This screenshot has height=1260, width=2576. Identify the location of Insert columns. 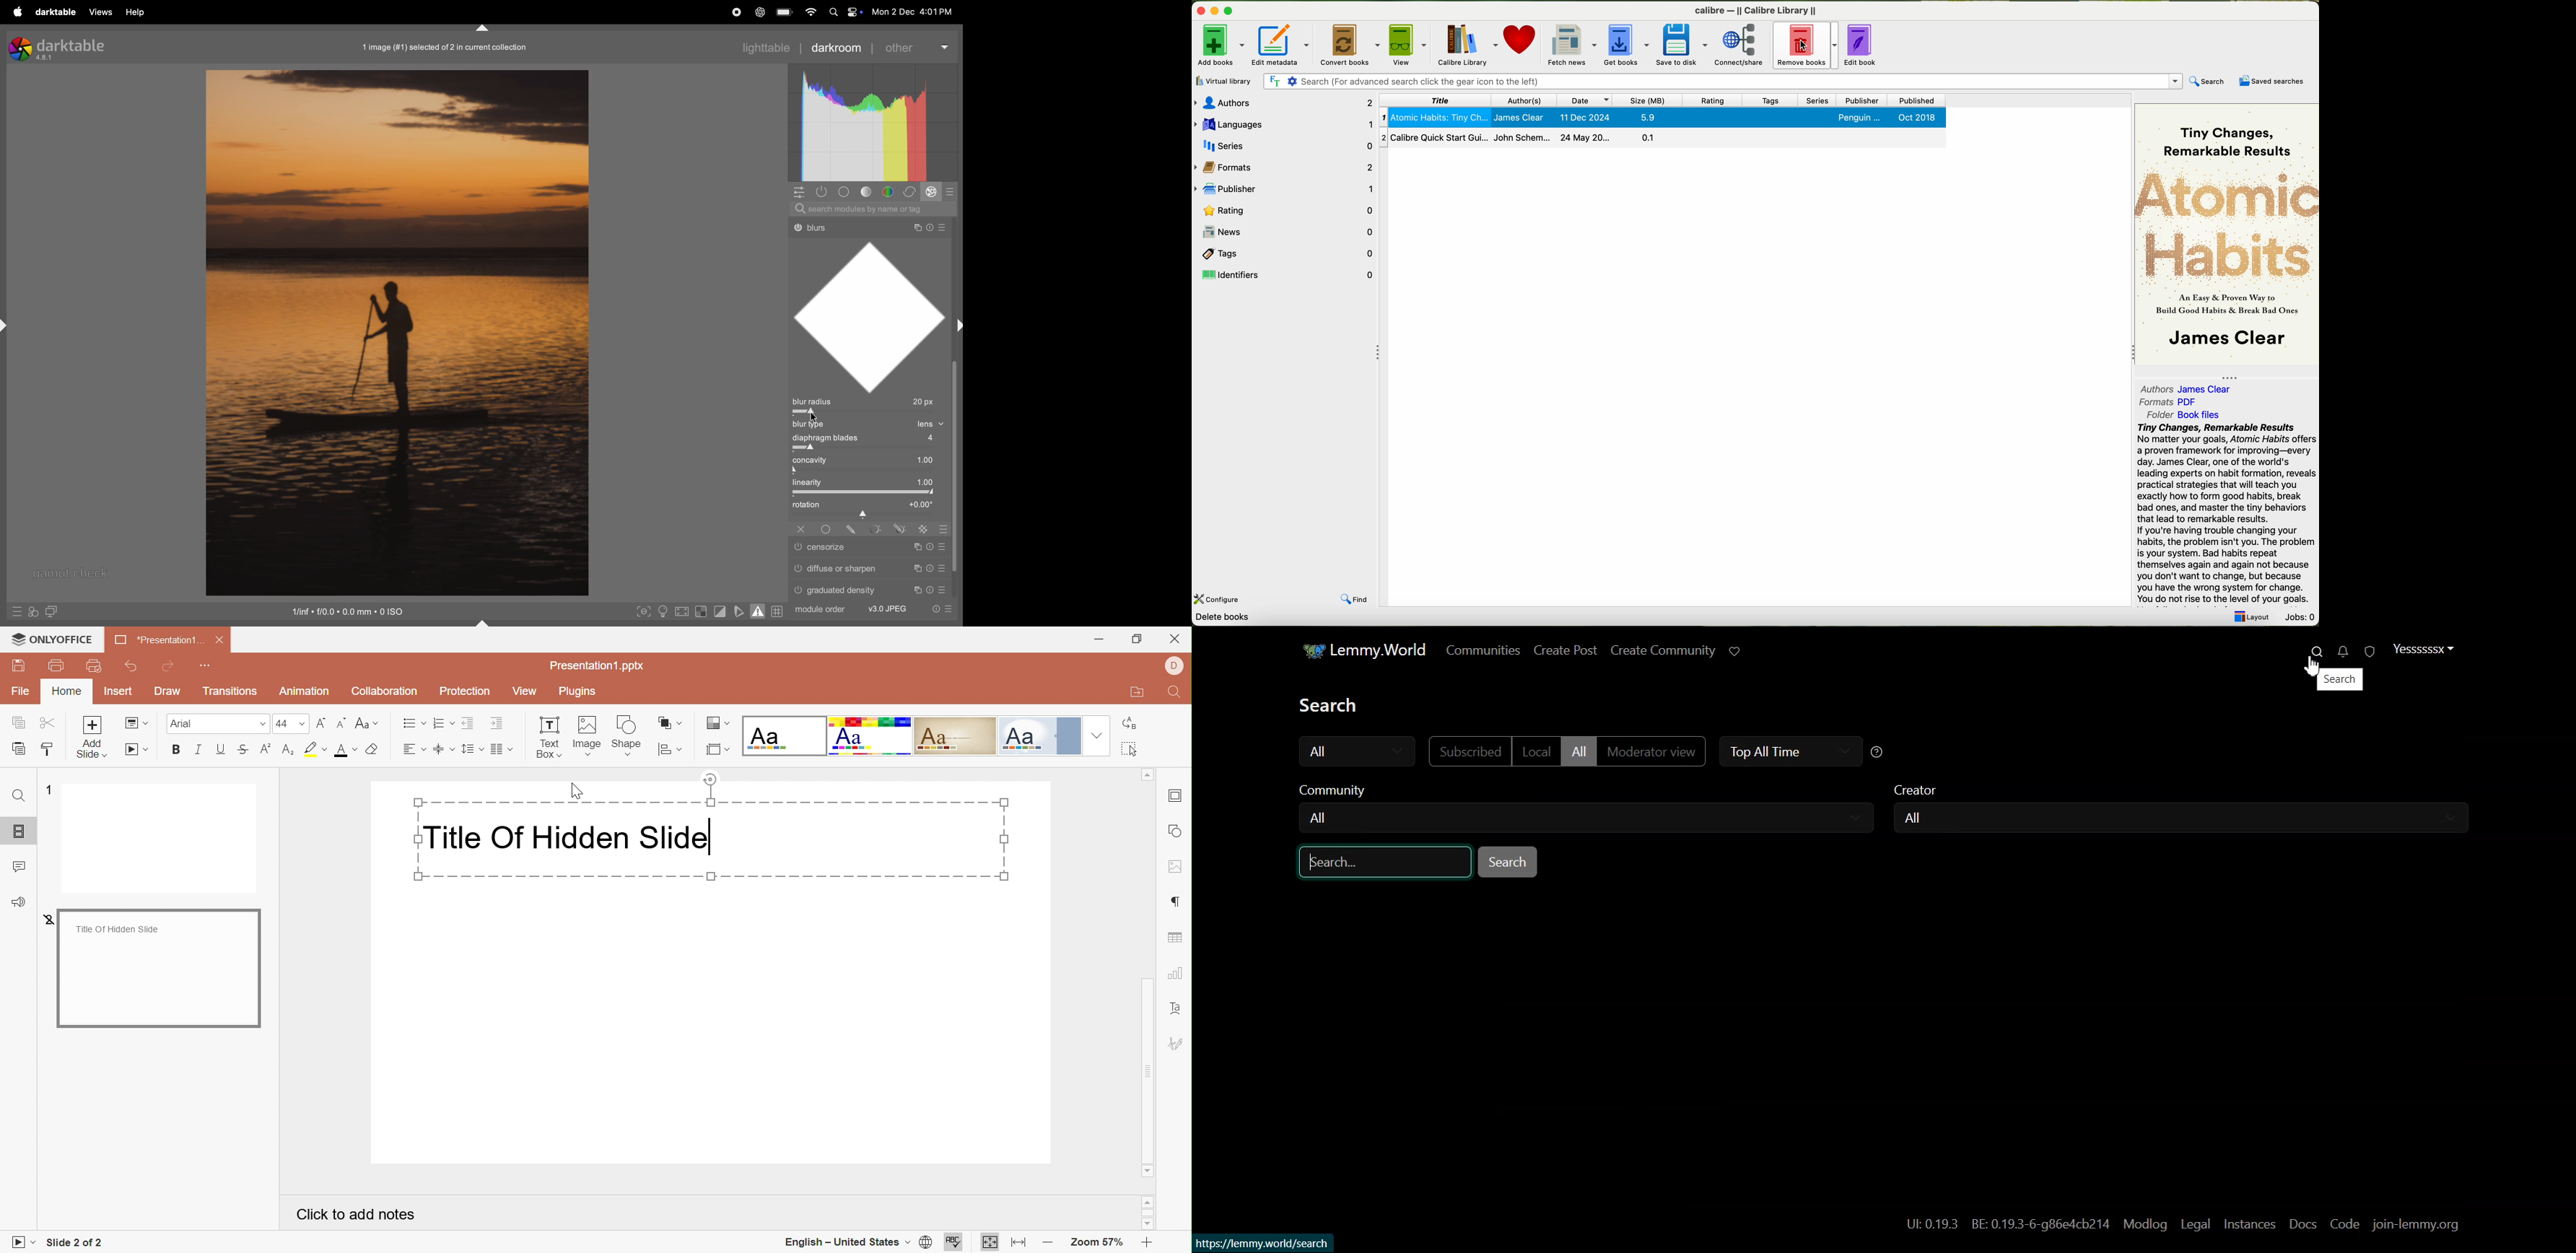
(502, 750).